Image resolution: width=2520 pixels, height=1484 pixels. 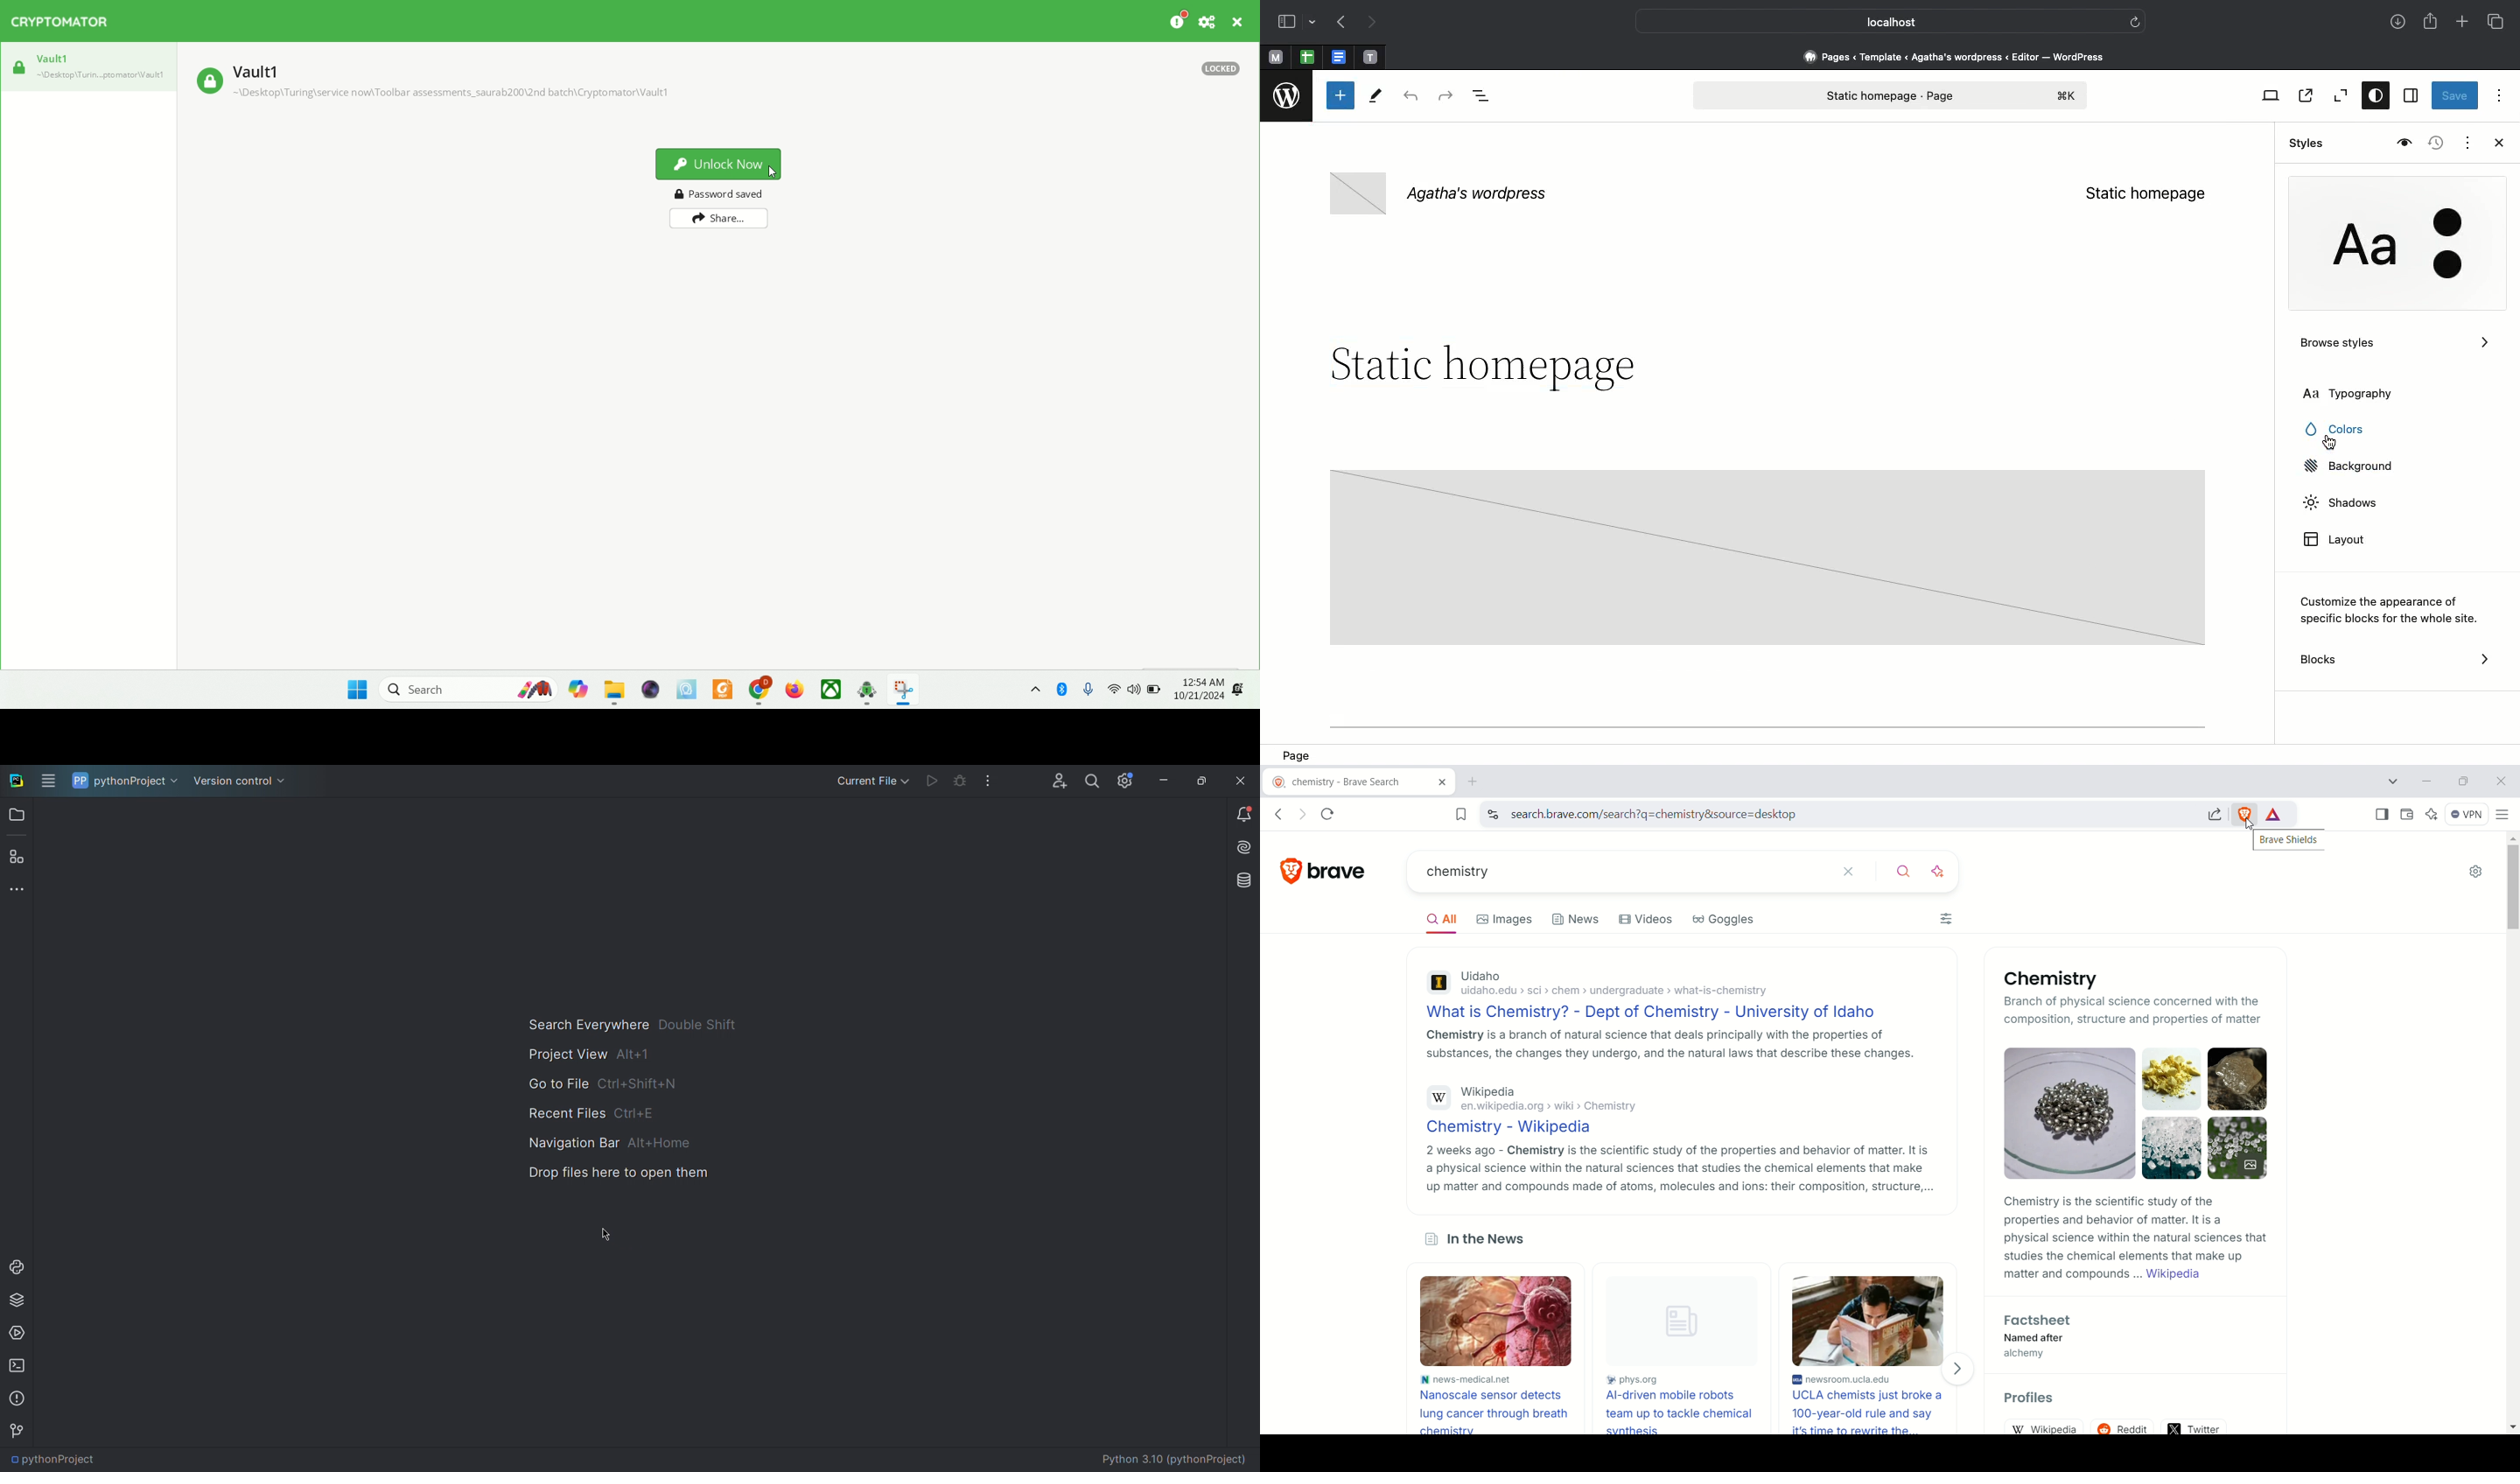 I want to click on Pages < Template <Agatha's wordpress < editor - wordpress, so click(x=1960, y=56).